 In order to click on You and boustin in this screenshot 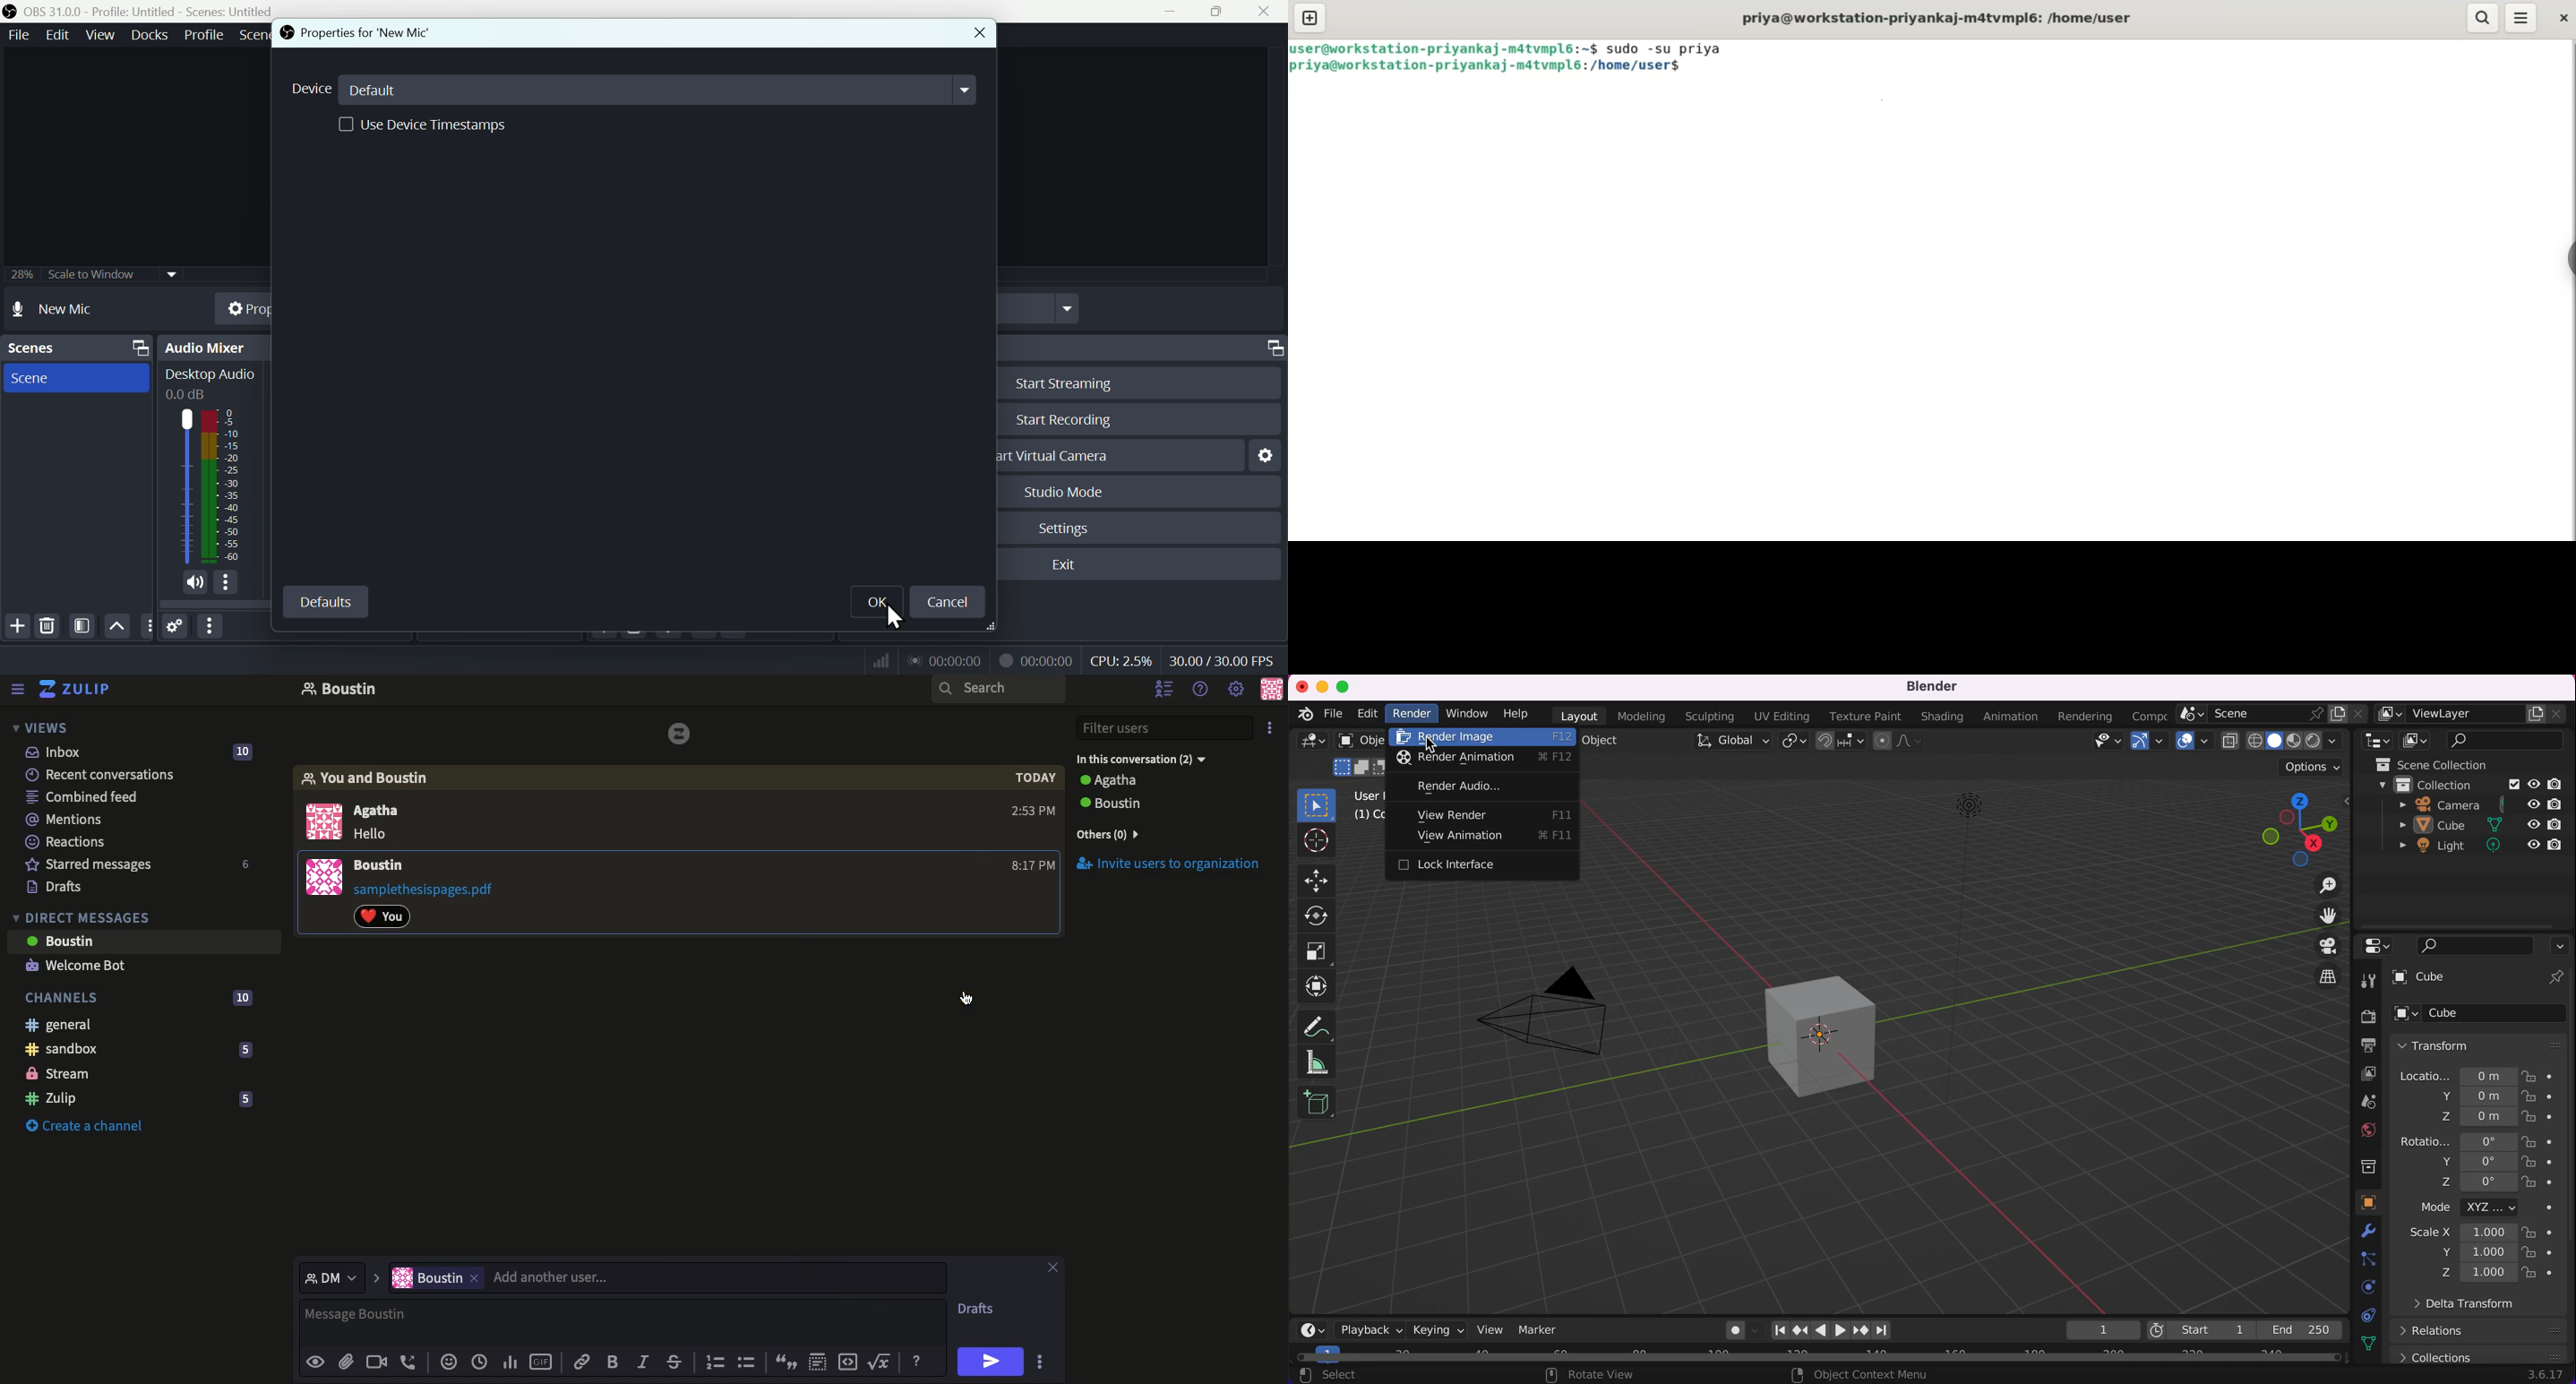, I will do `click(374, 777)`.